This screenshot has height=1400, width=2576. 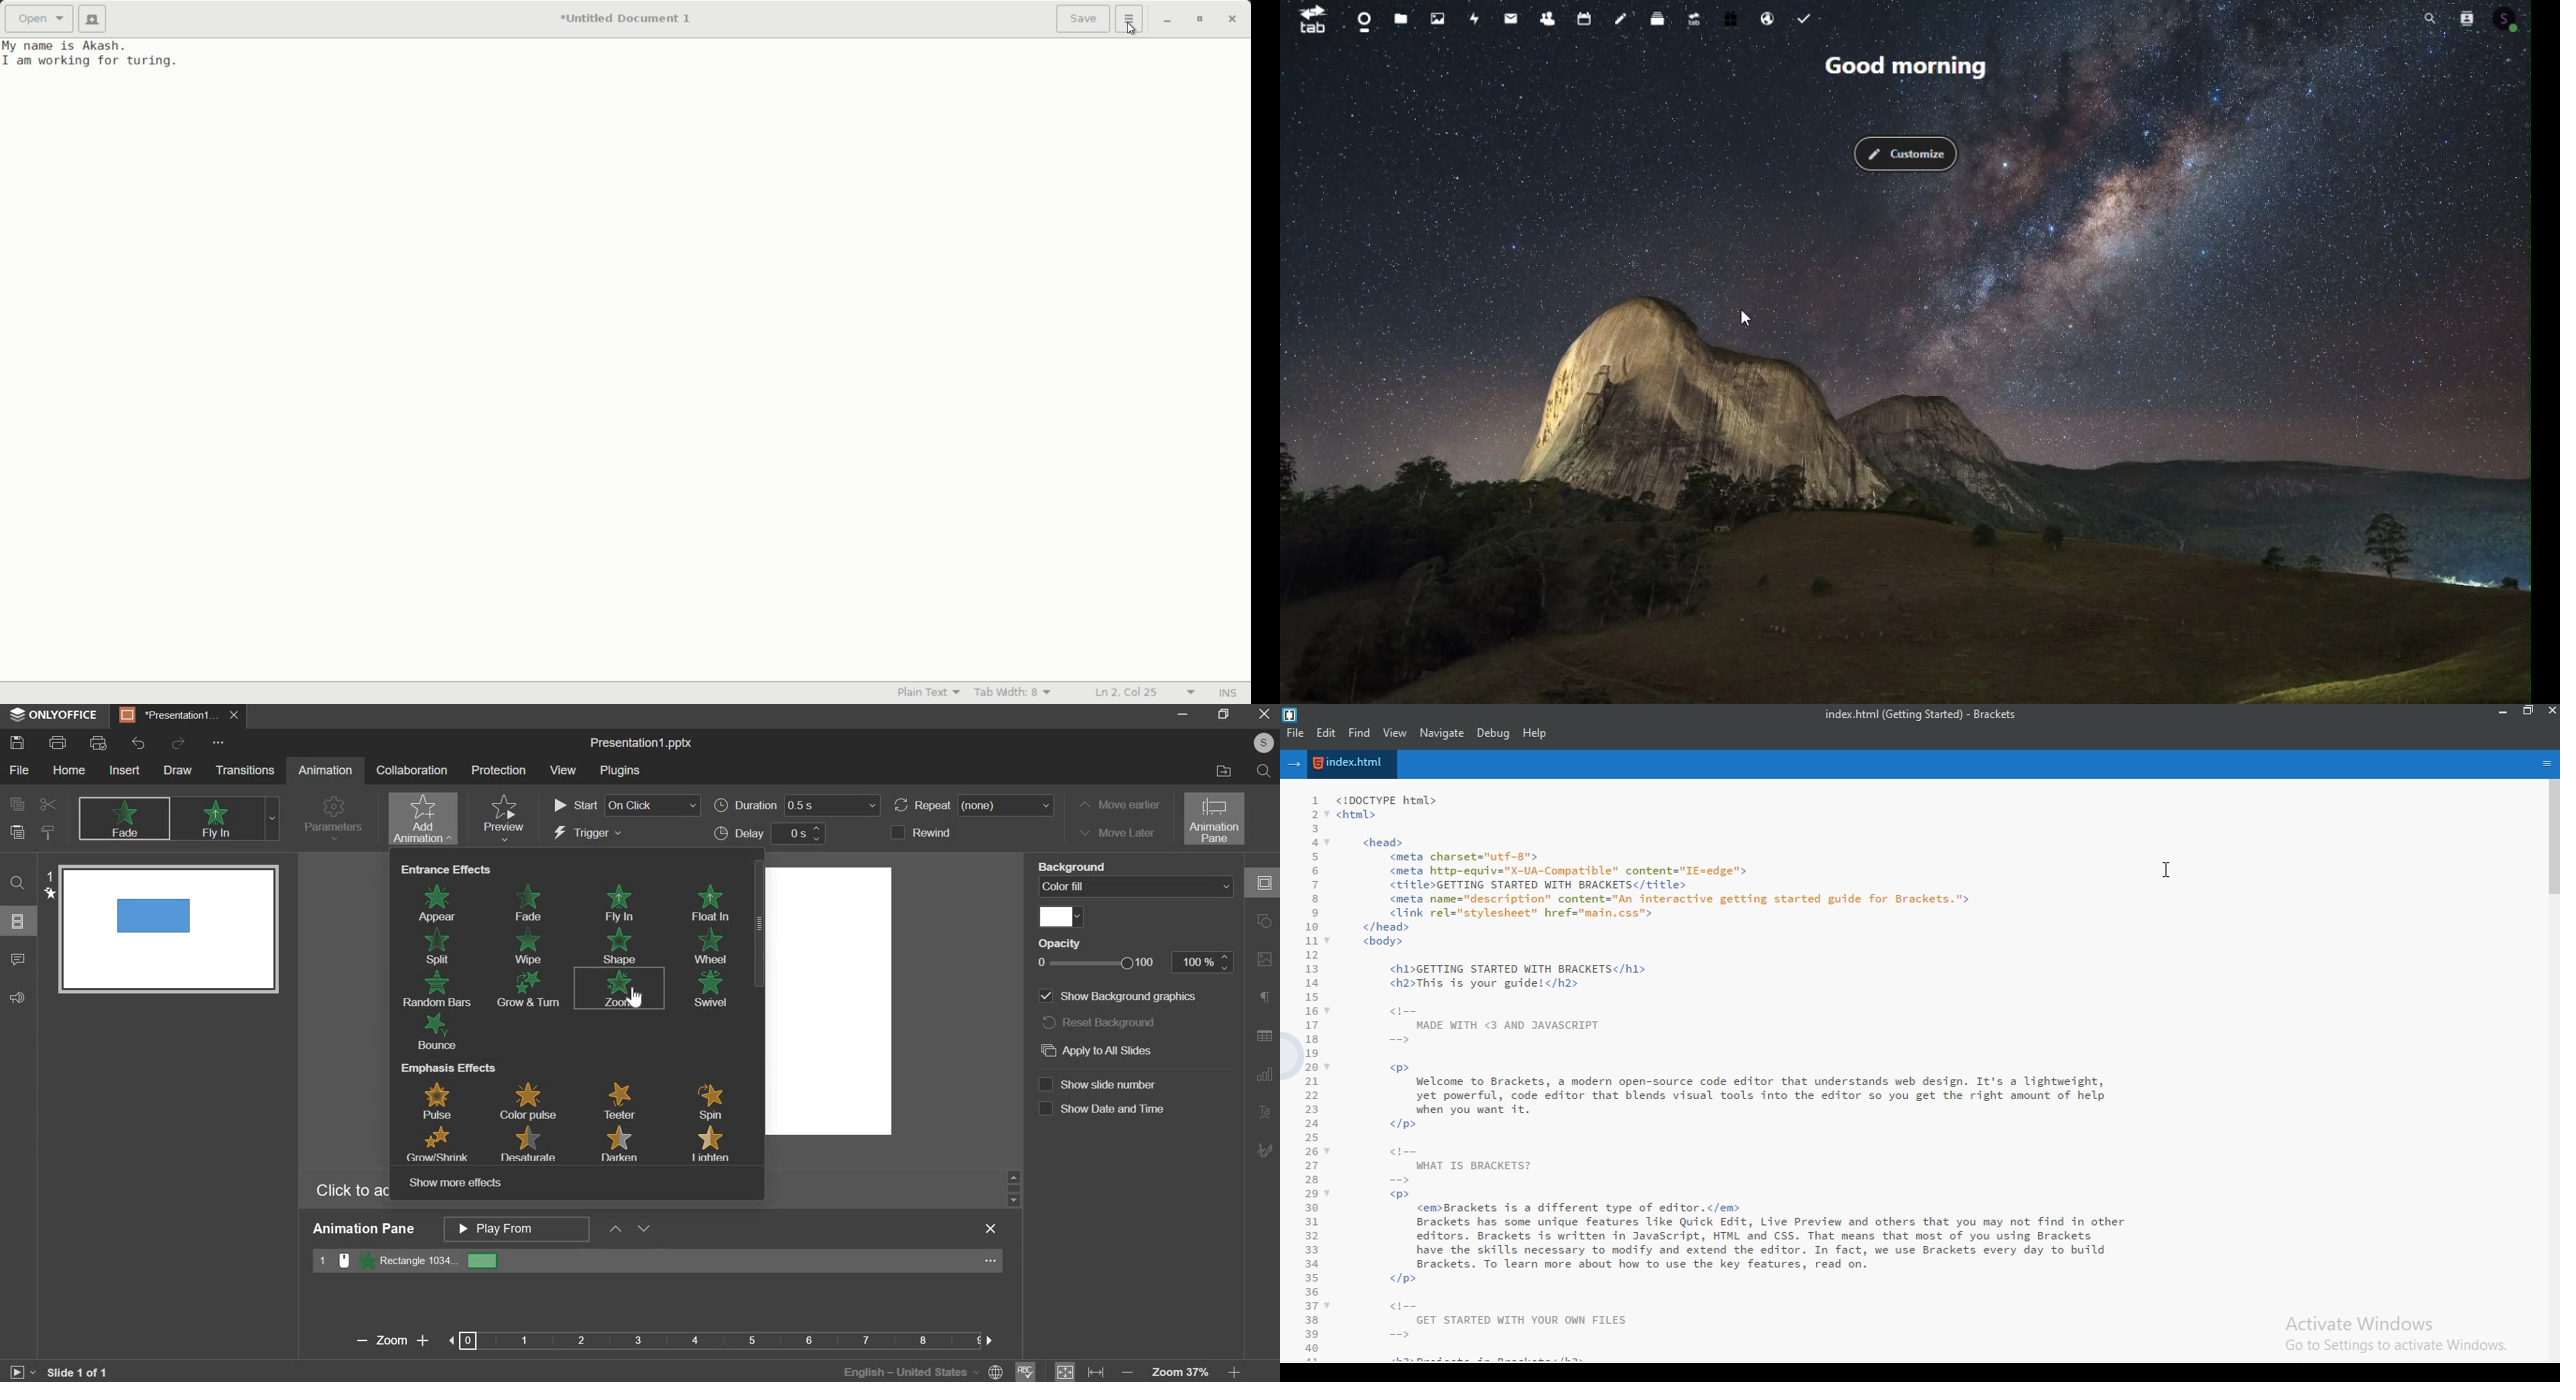 What do you see at coordinates (15, 805) in the screenshot?
I see `copy` at bounding box center [15, 805].